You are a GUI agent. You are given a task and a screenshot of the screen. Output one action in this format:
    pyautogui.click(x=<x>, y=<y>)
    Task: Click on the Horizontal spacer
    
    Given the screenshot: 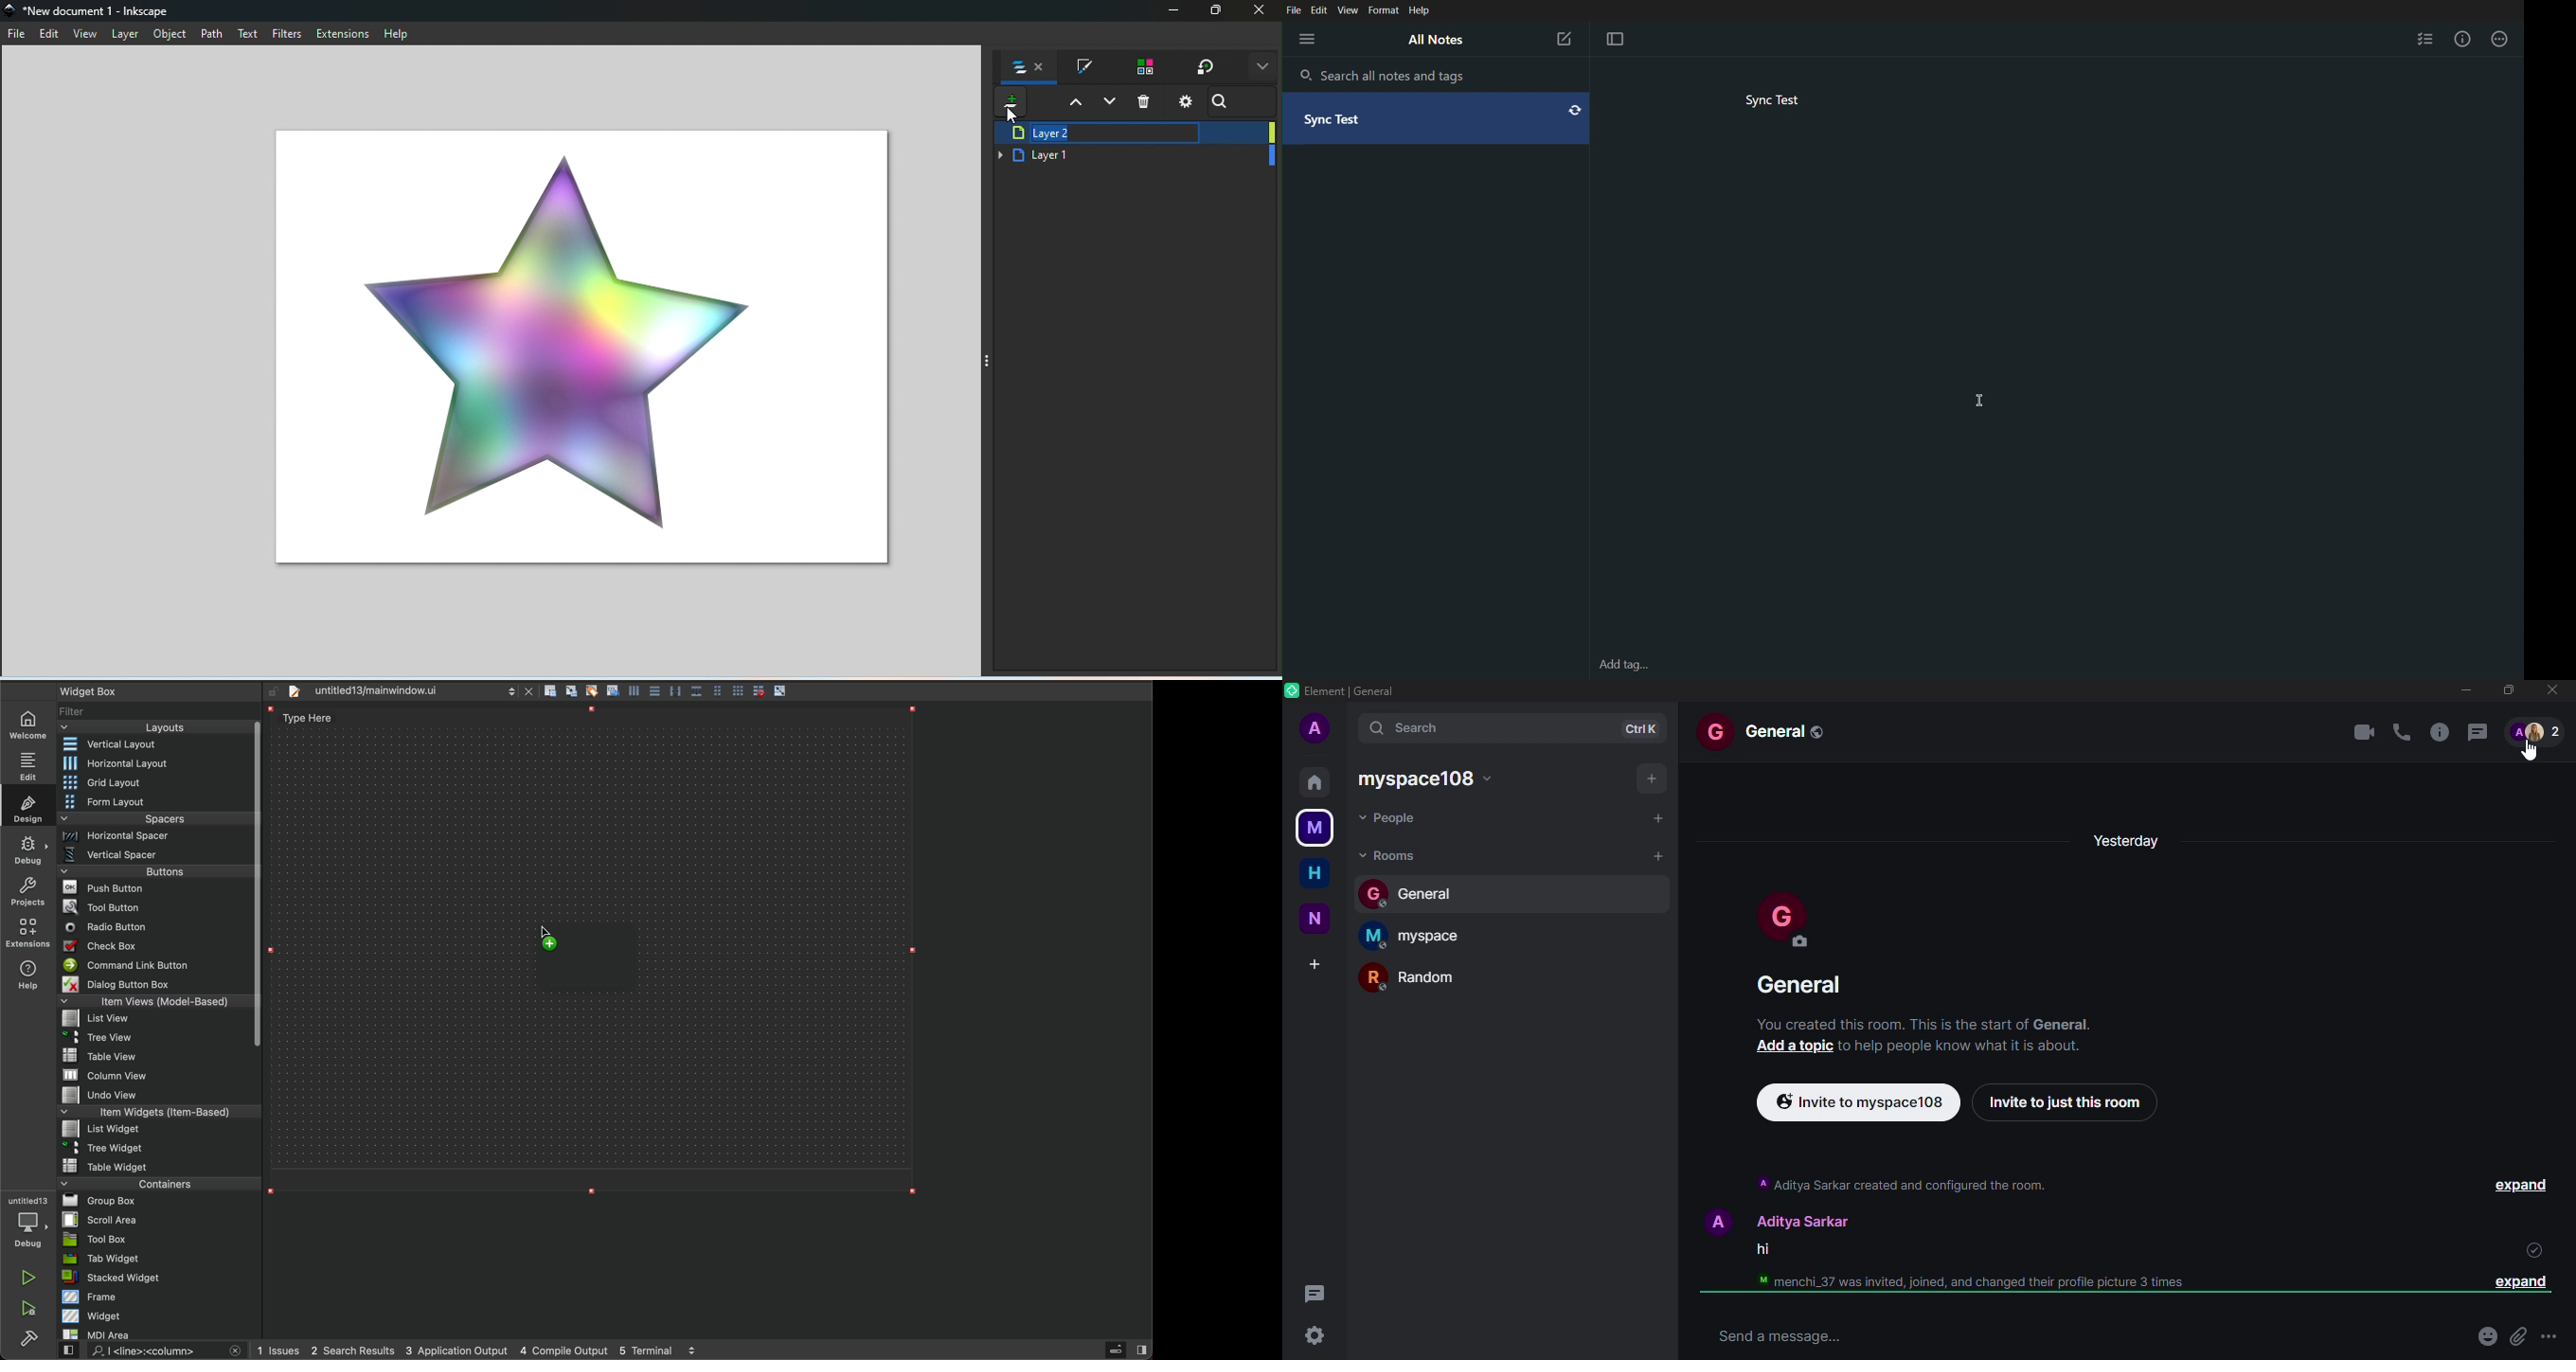 What is the action you would take?
    pyautogui.click(x=156, y=837)
    